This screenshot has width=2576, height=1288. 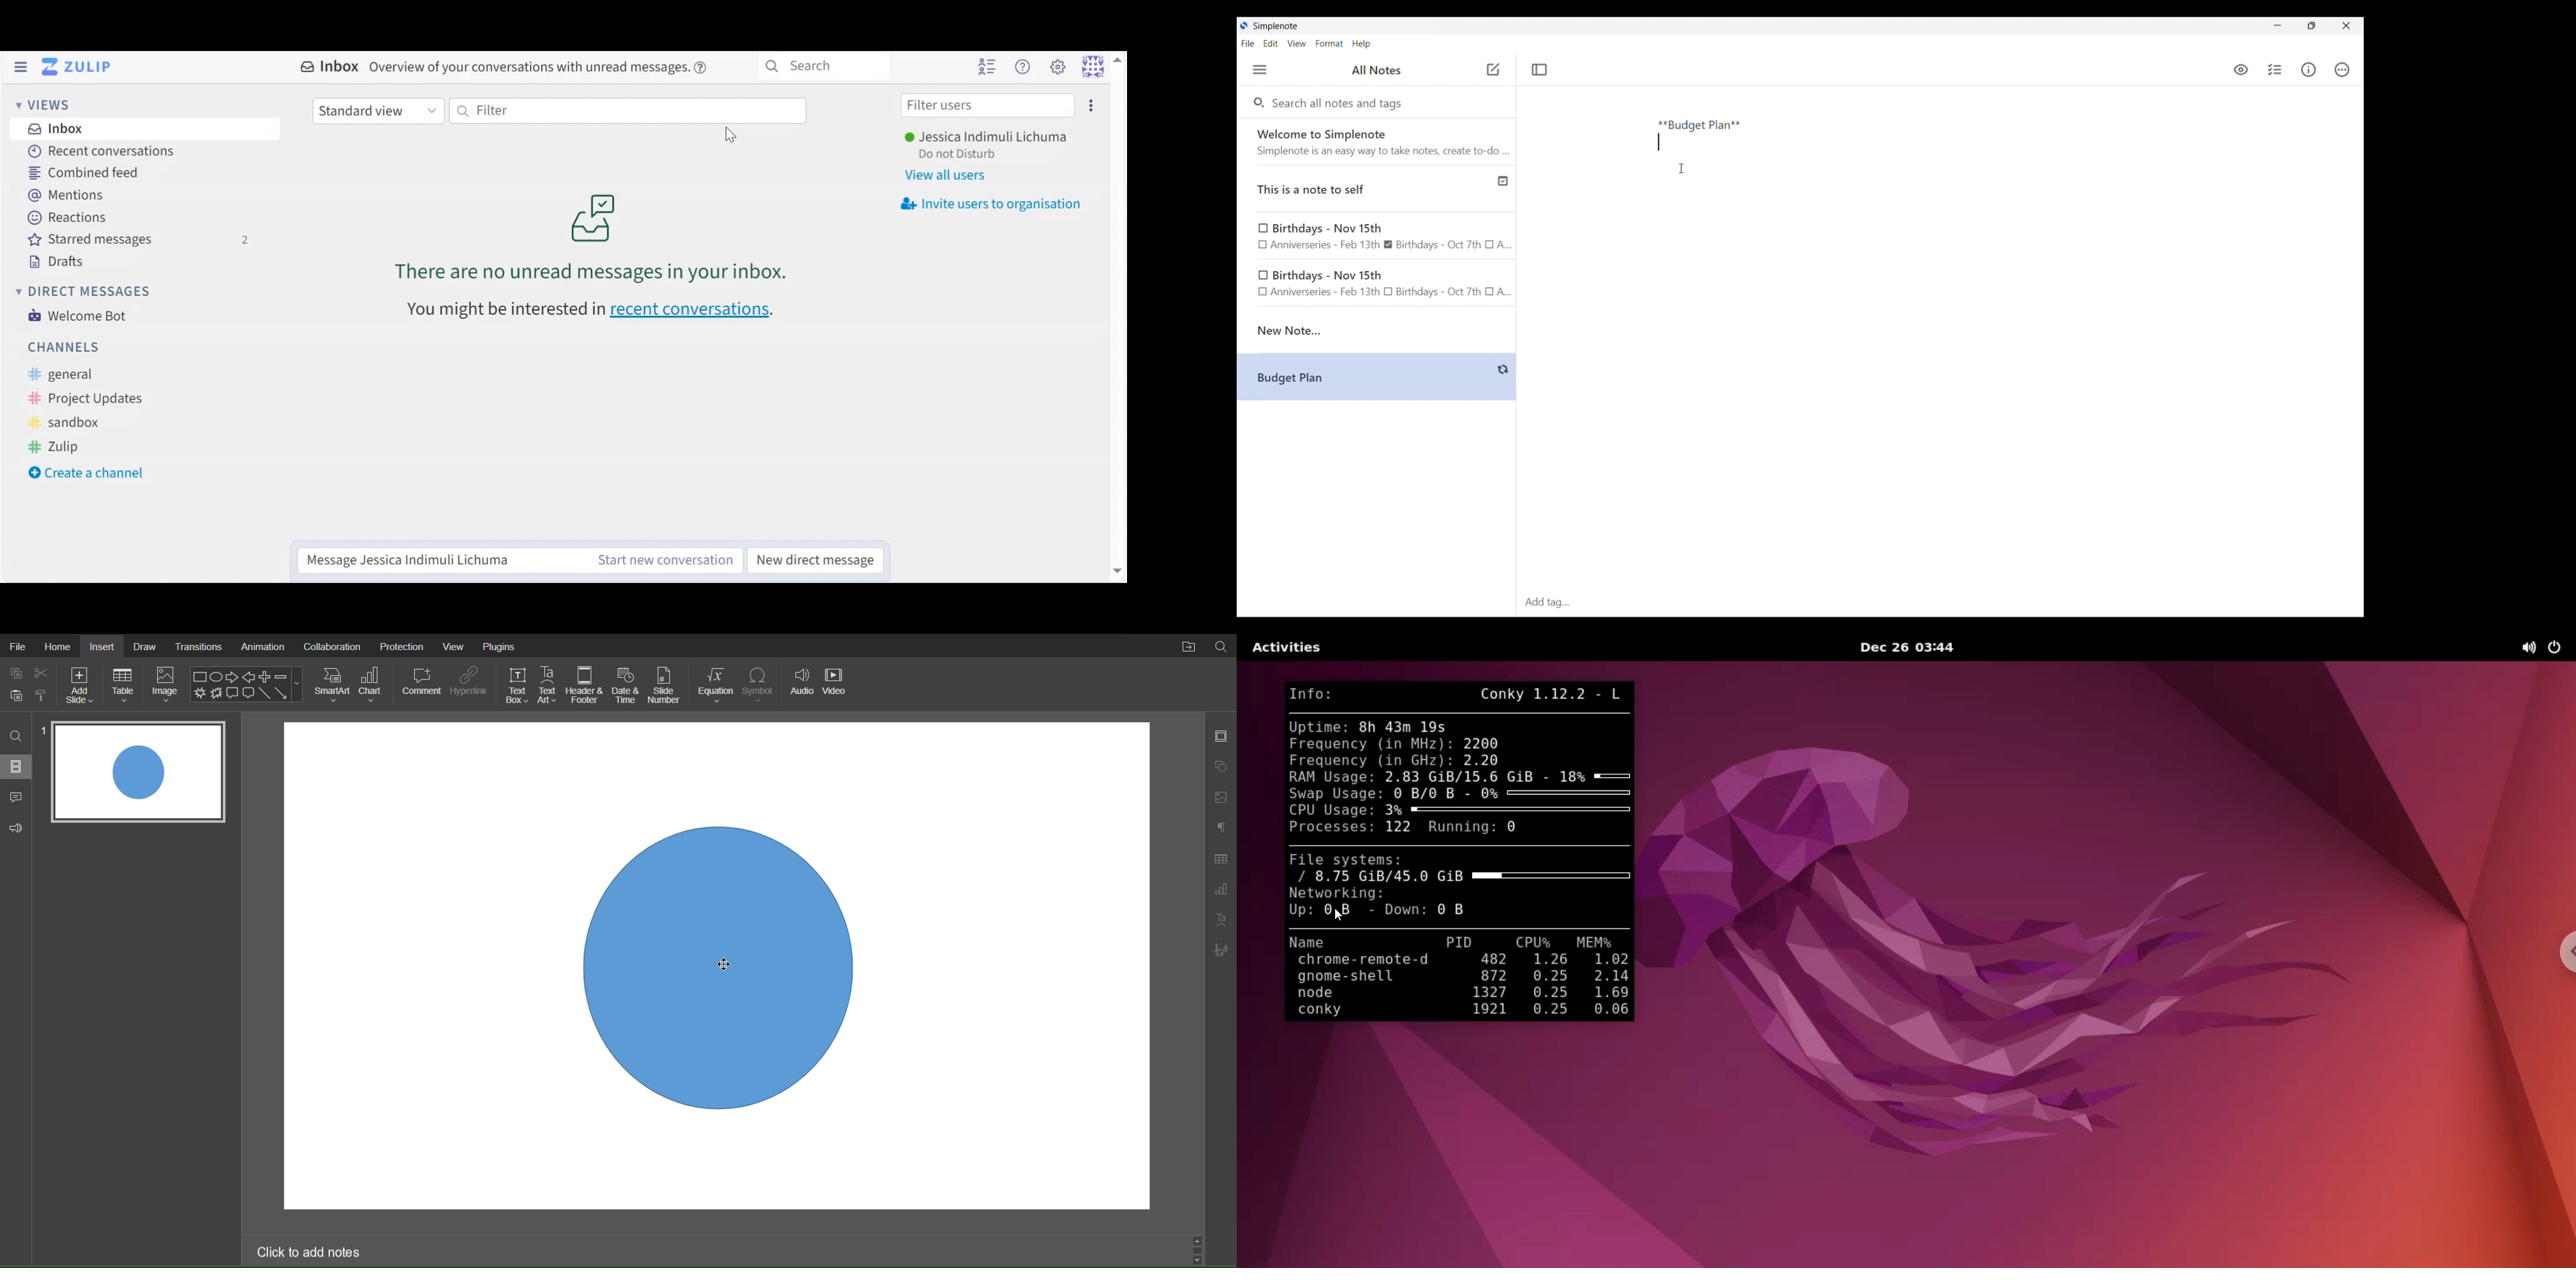 What do you see at coordinates (76, 316) in the screenshot?
I see `Welcome Bot` at bounding box center [76, 316].